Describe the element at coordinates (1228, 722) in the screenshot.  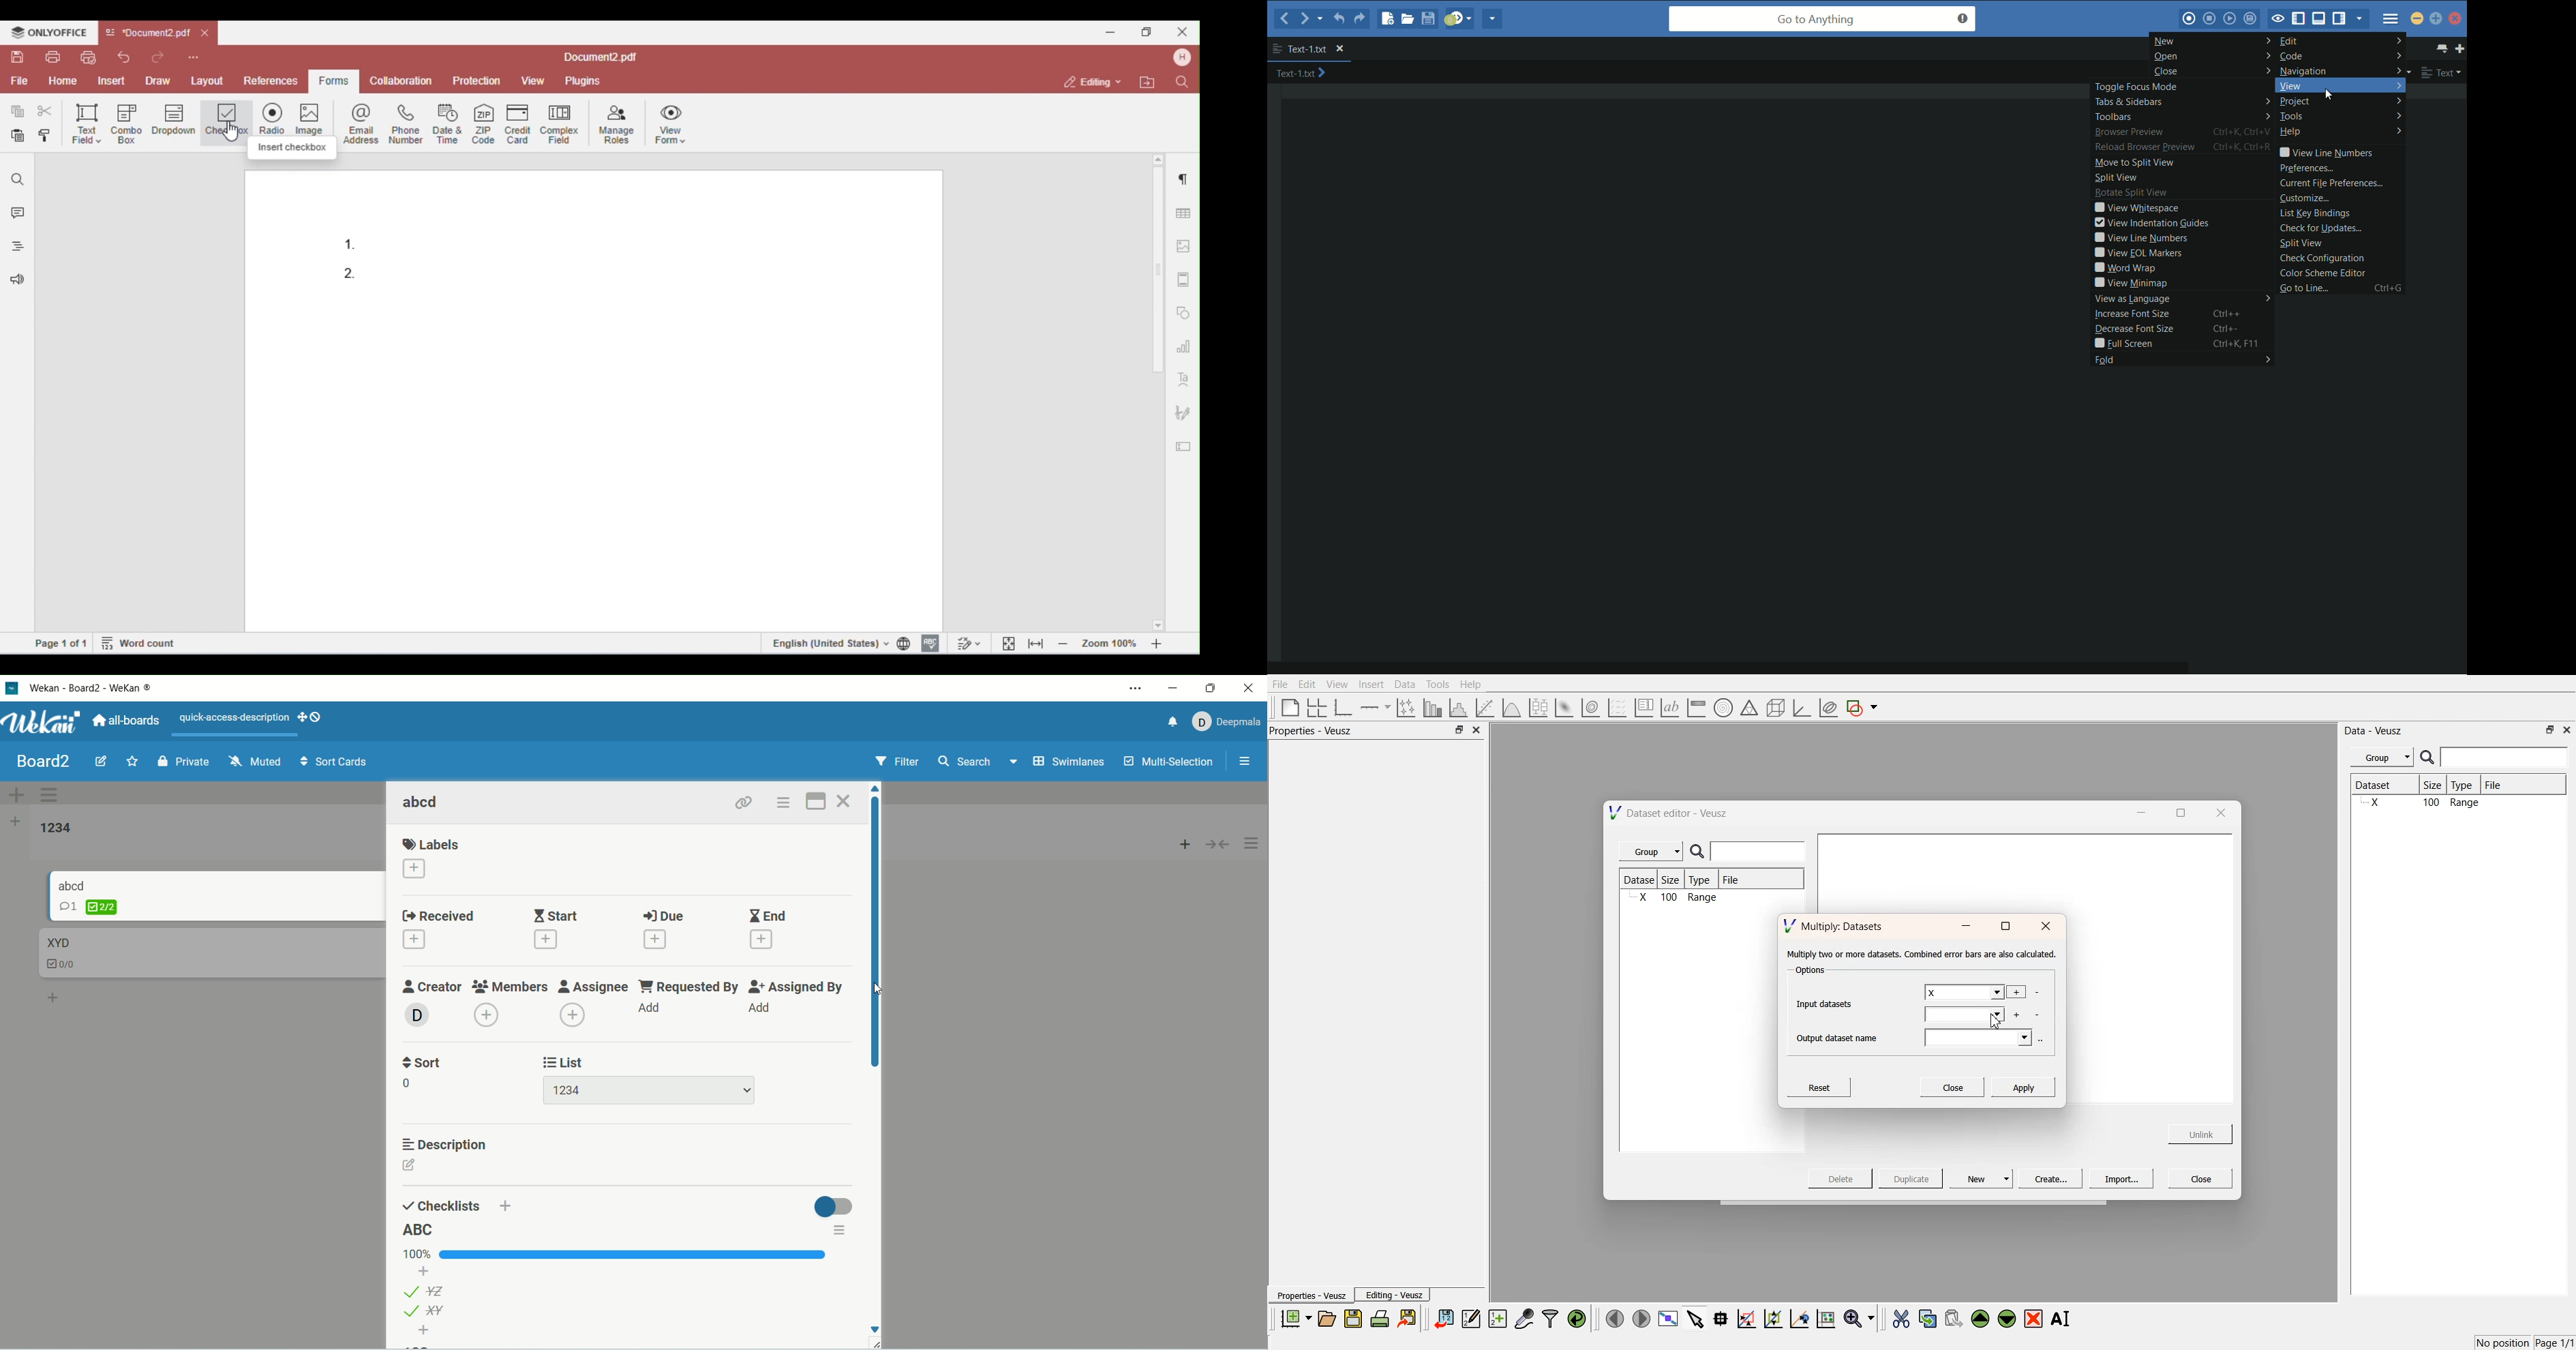
I see `account` at that location.